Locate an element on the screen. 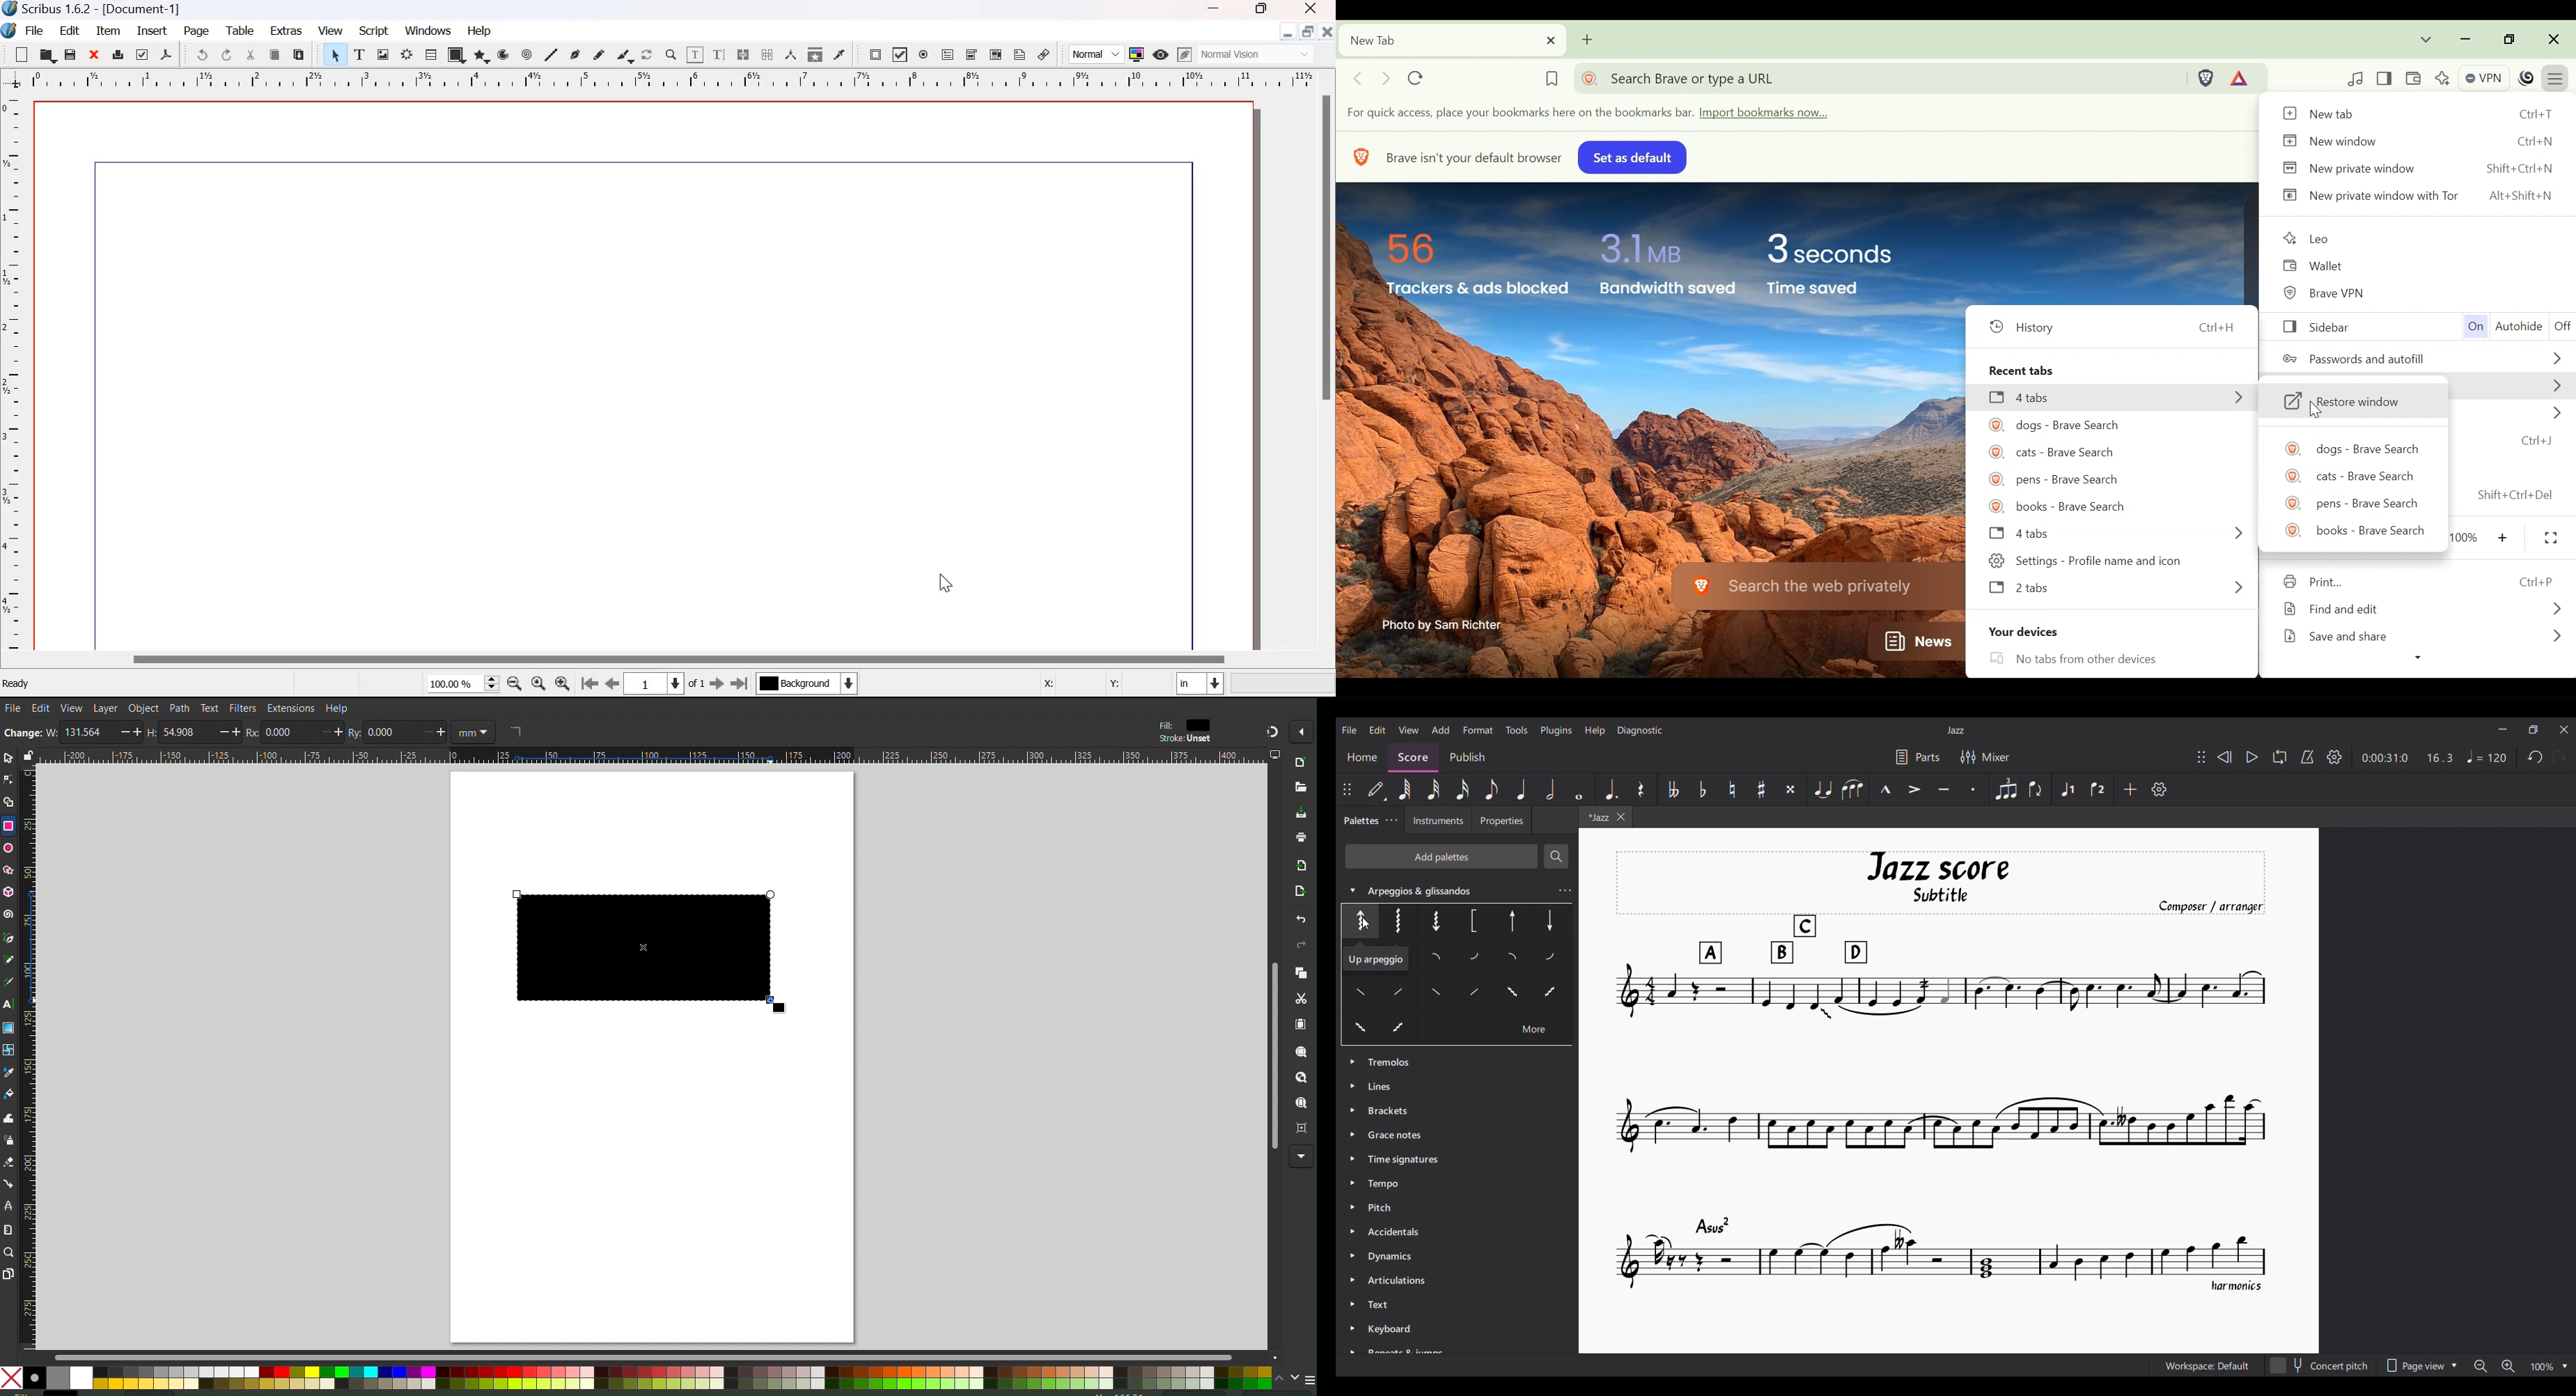  Concert pitch toggle is located at coordinates (2320, 1365).